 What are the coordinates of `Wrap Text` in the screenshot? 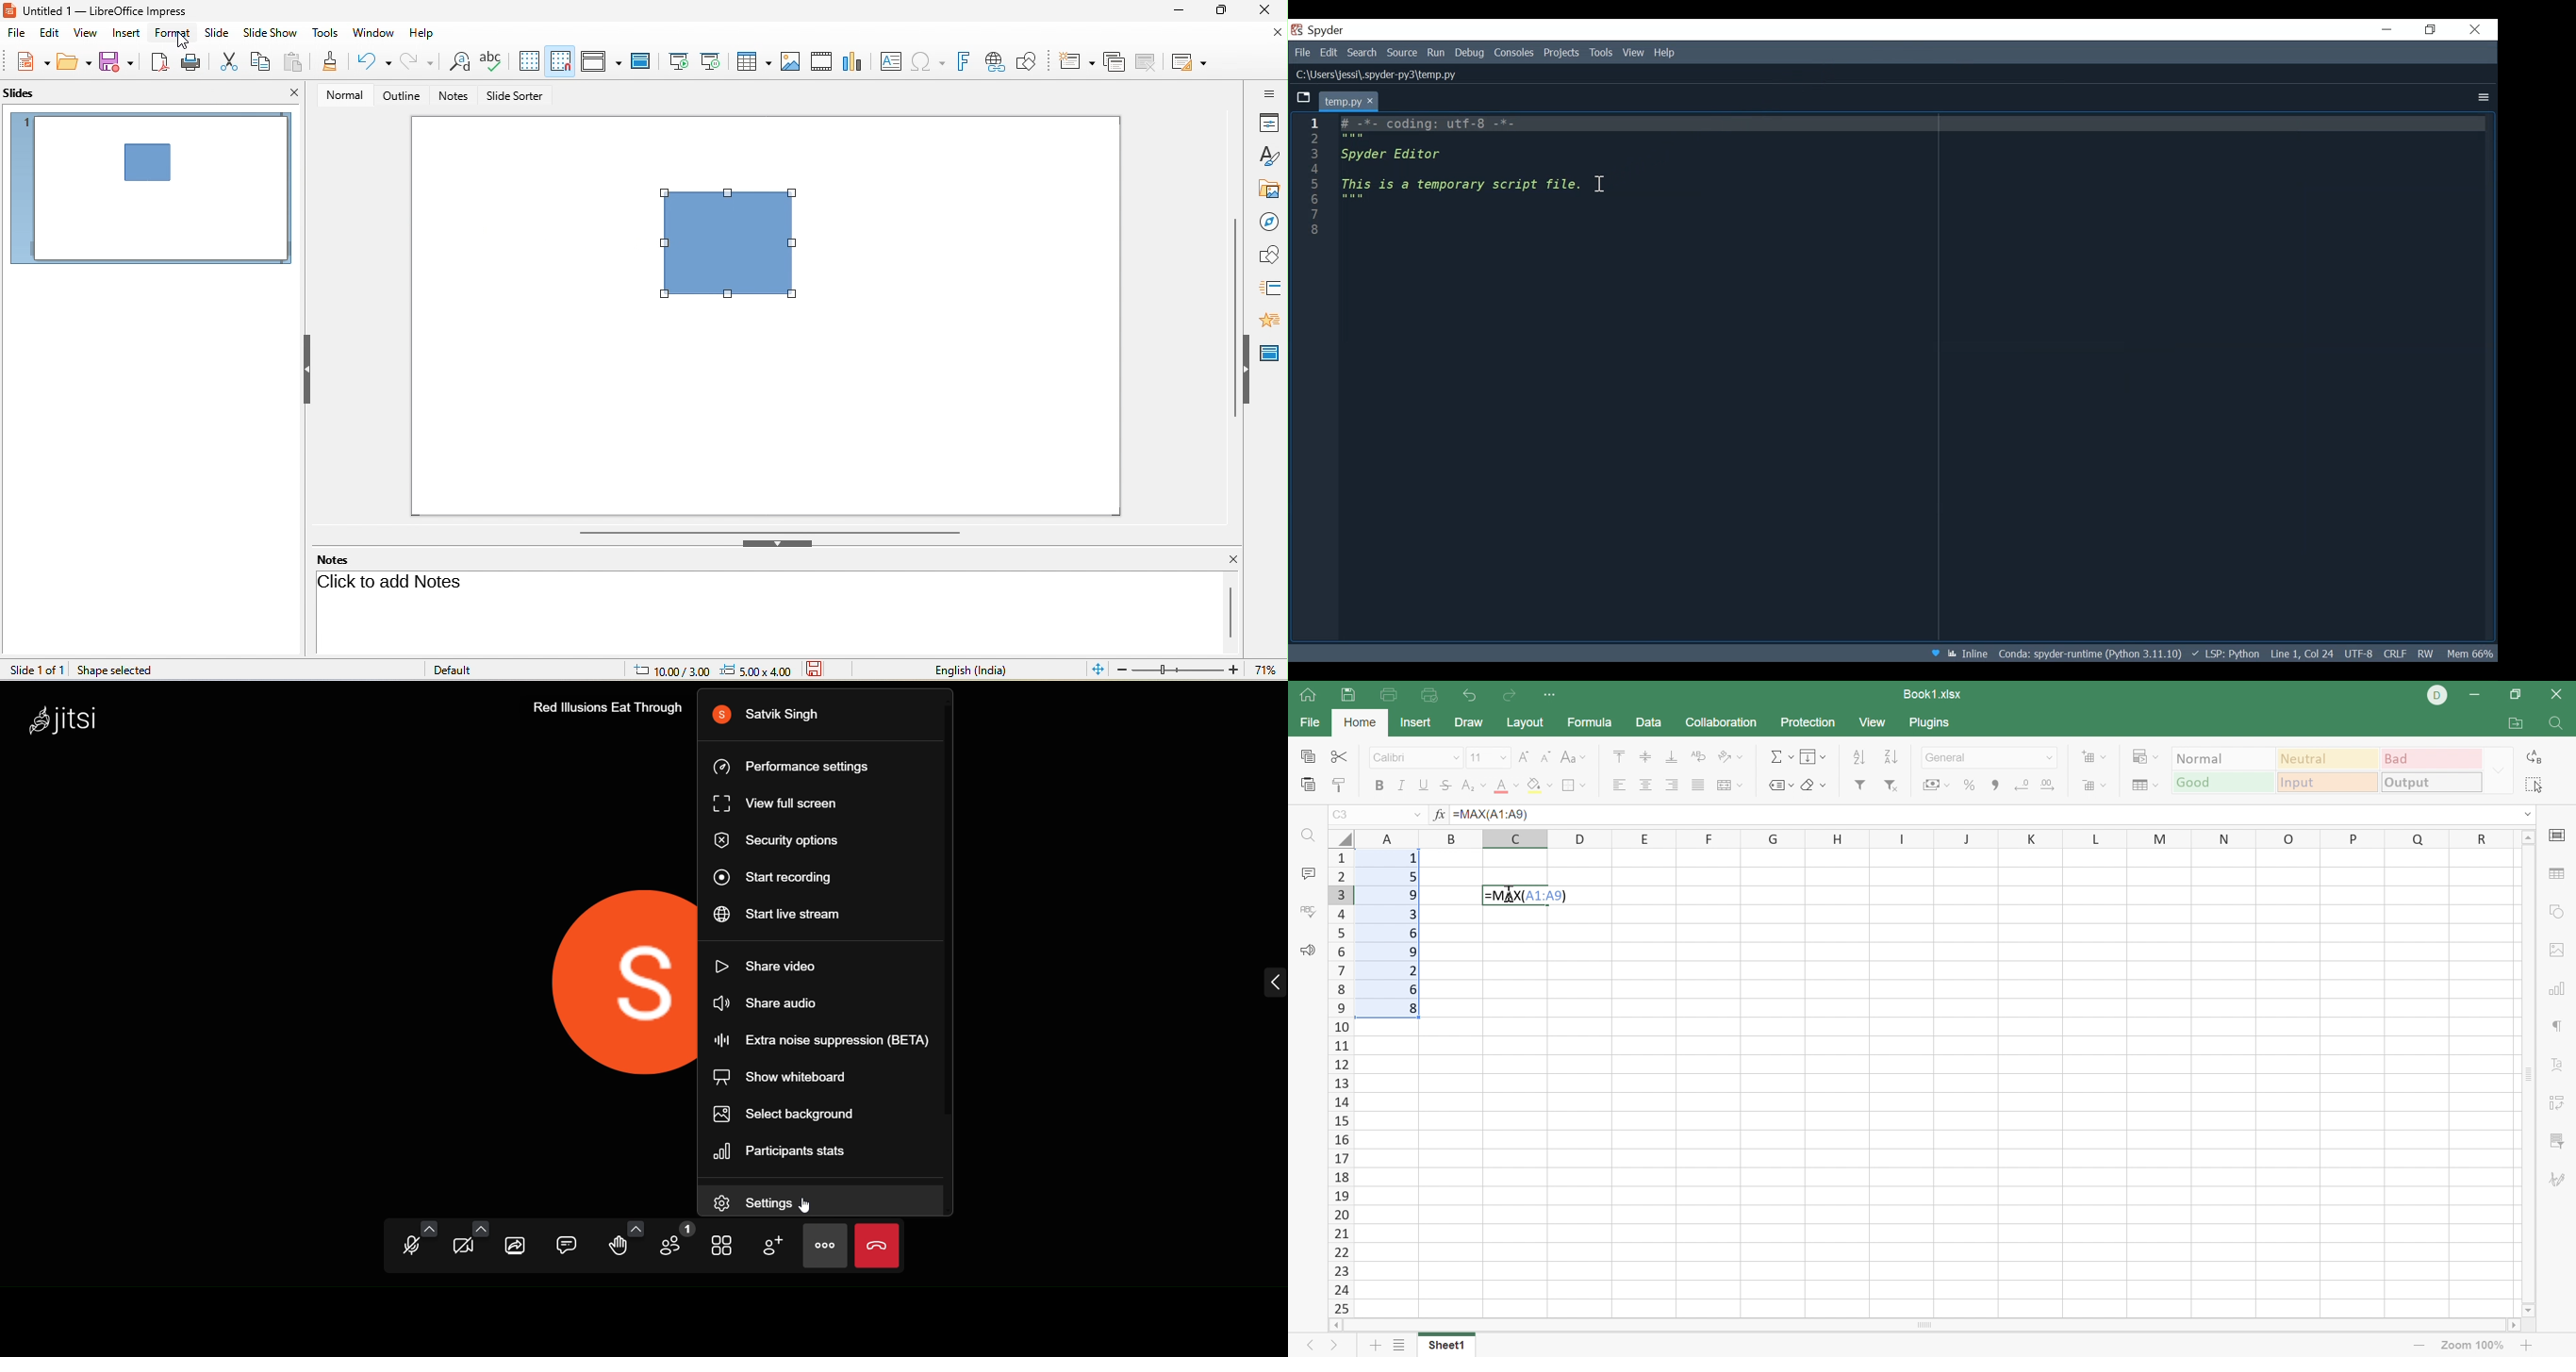 It's located at (1701, 758).